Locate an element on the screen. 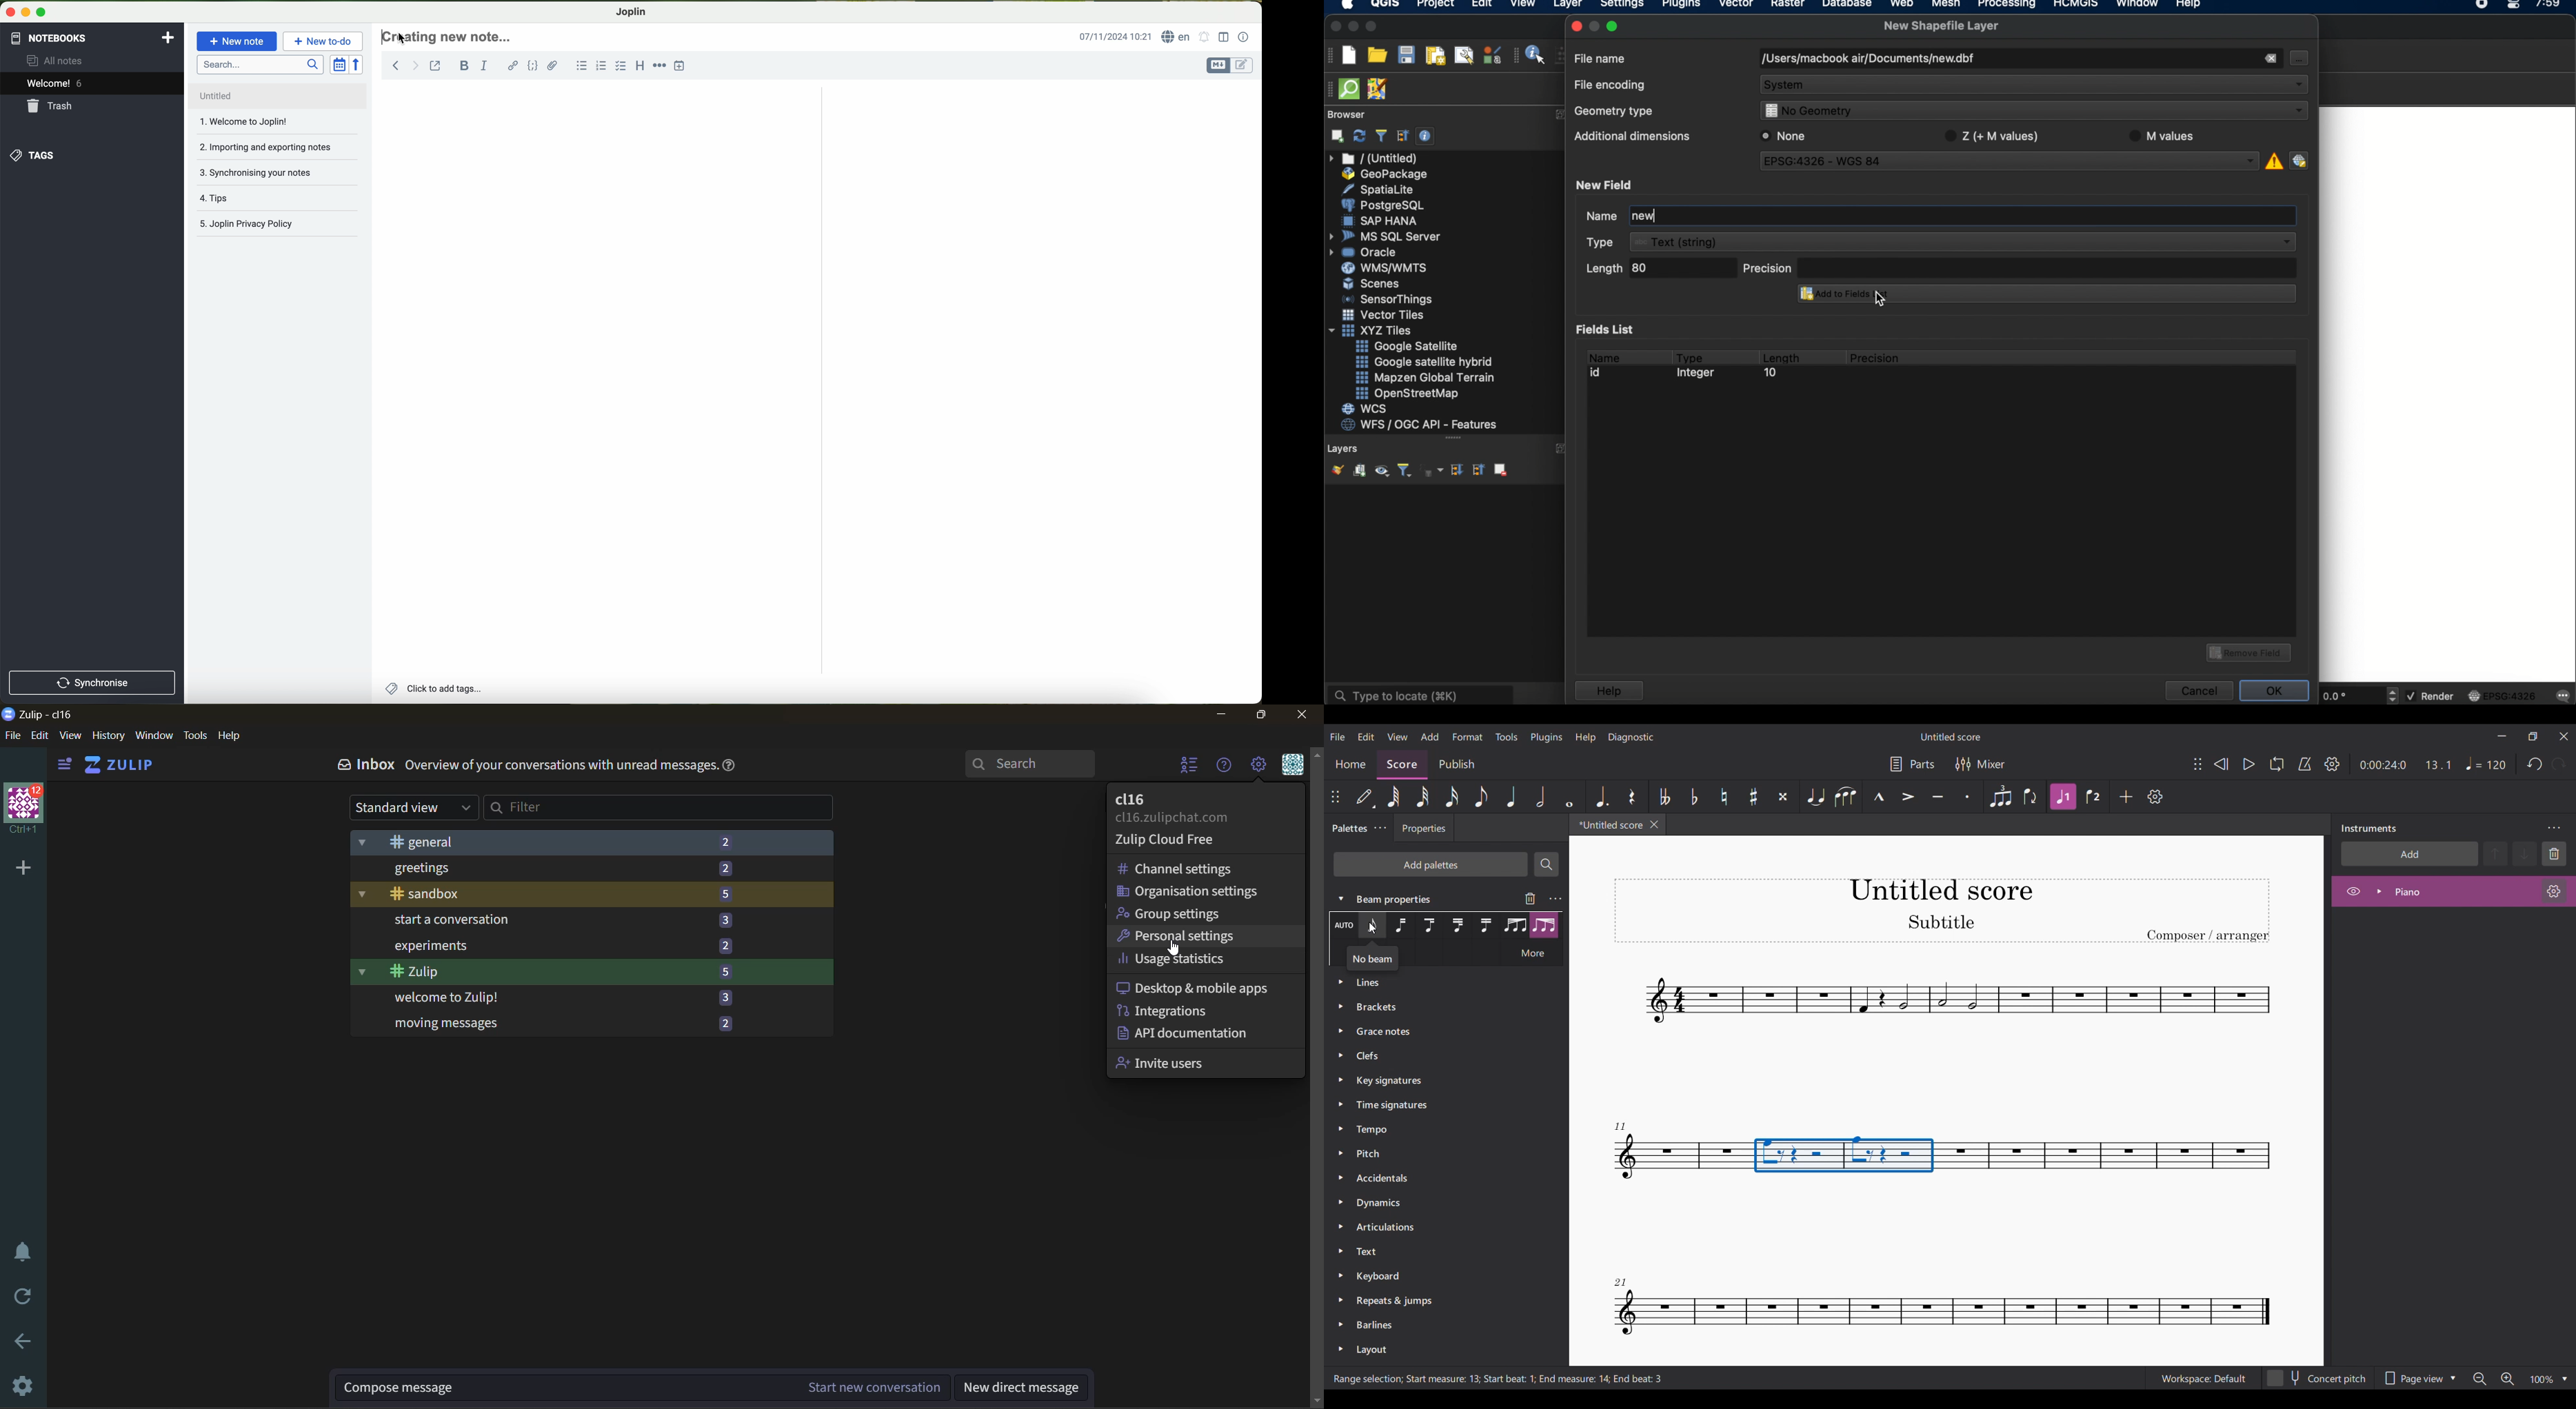 The width and height of the screenshot is (2576, 1428). forward is located at coordinates (415, 65).